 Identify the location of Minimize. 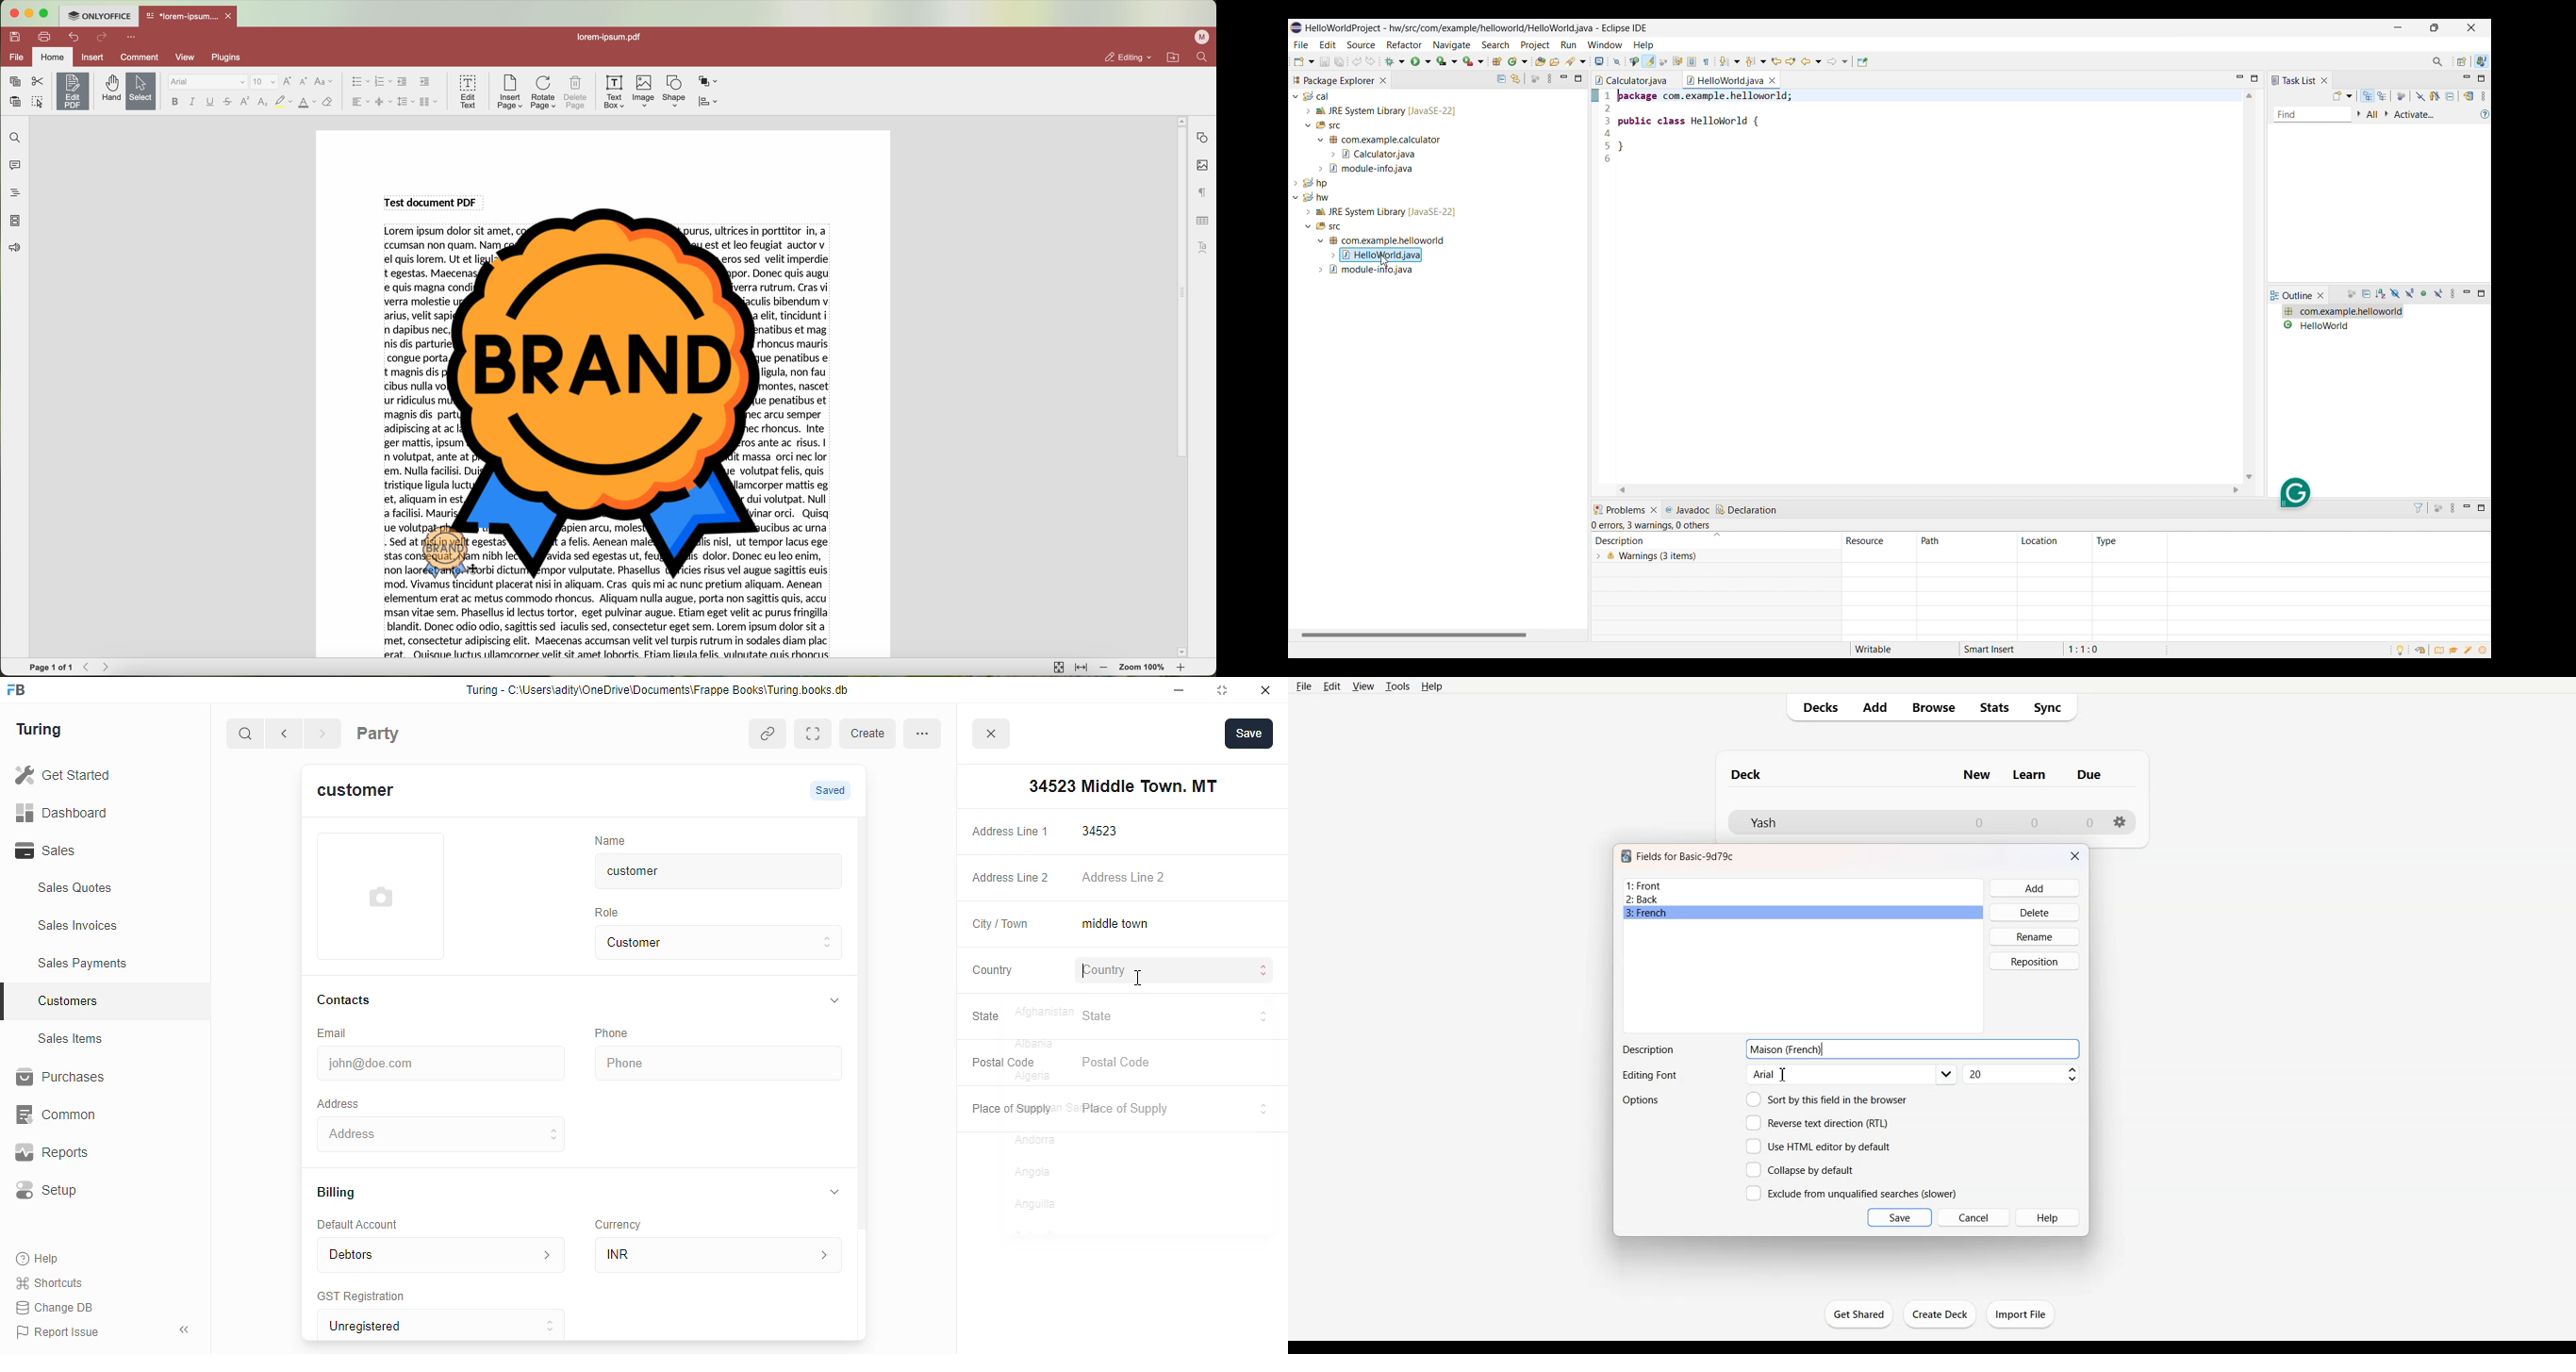
(2398, 28).